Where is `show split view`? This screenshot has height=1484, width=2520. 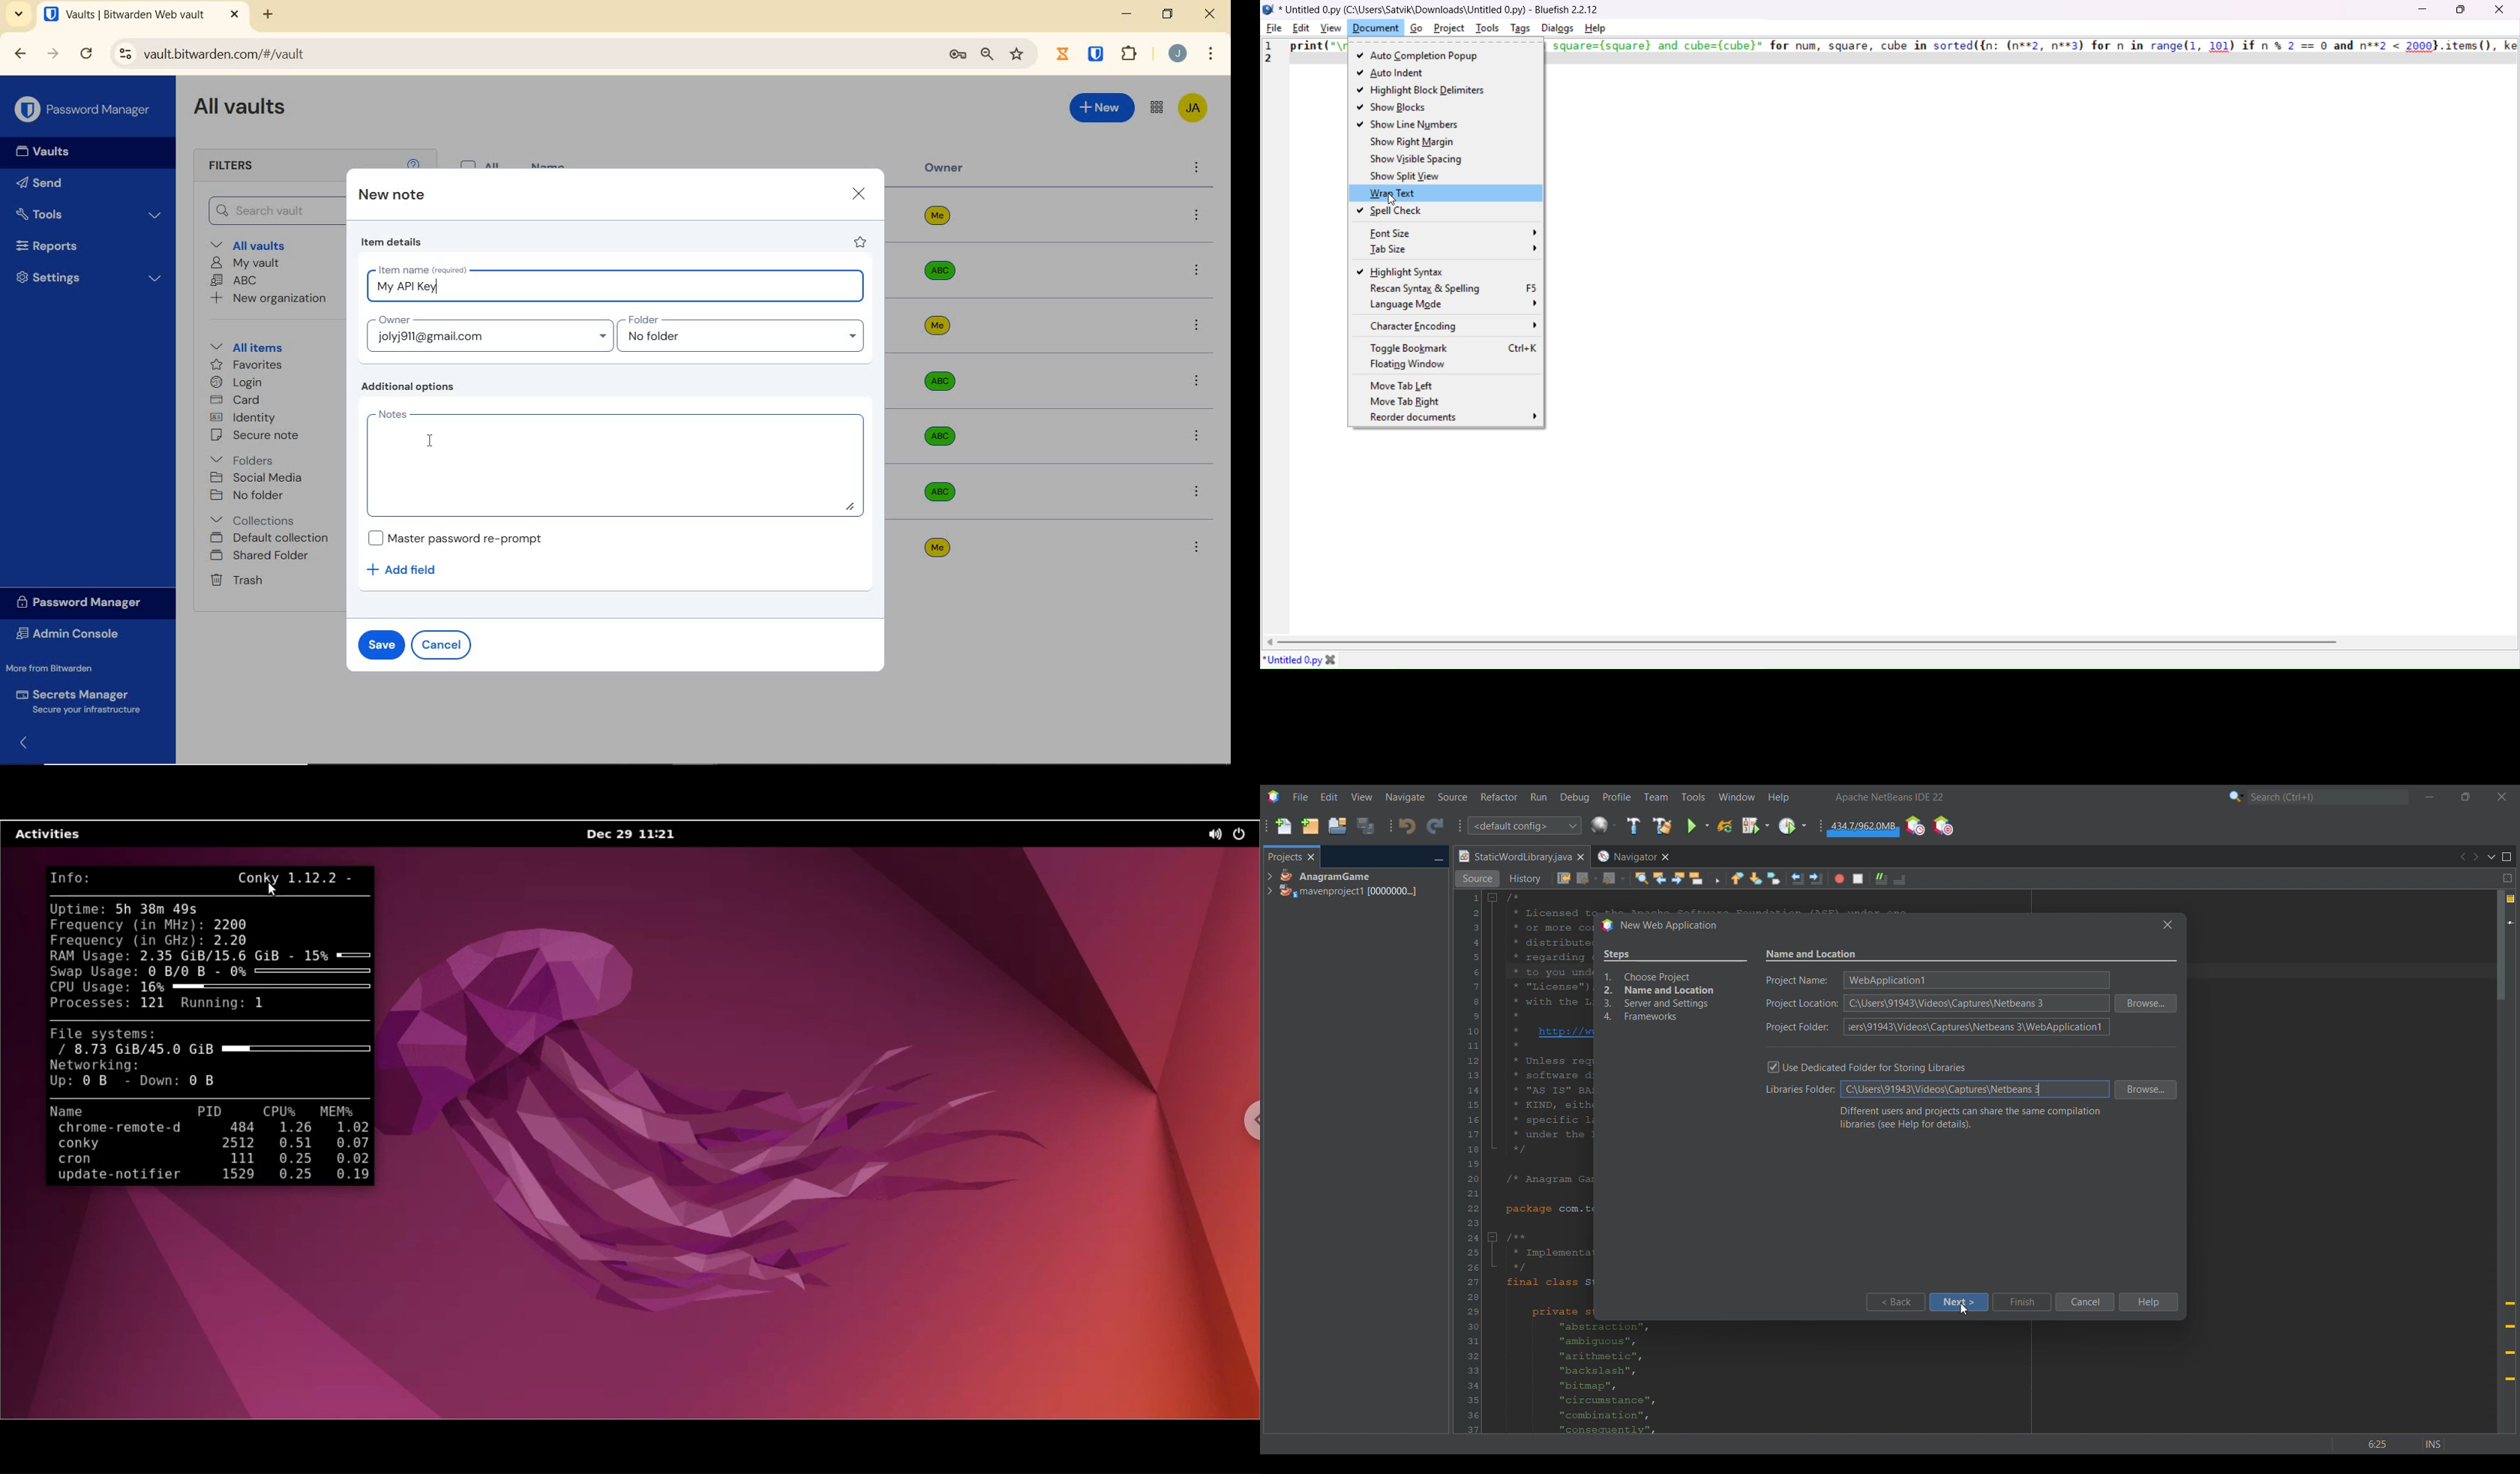
show split view is located at coordinates (1404, 176).